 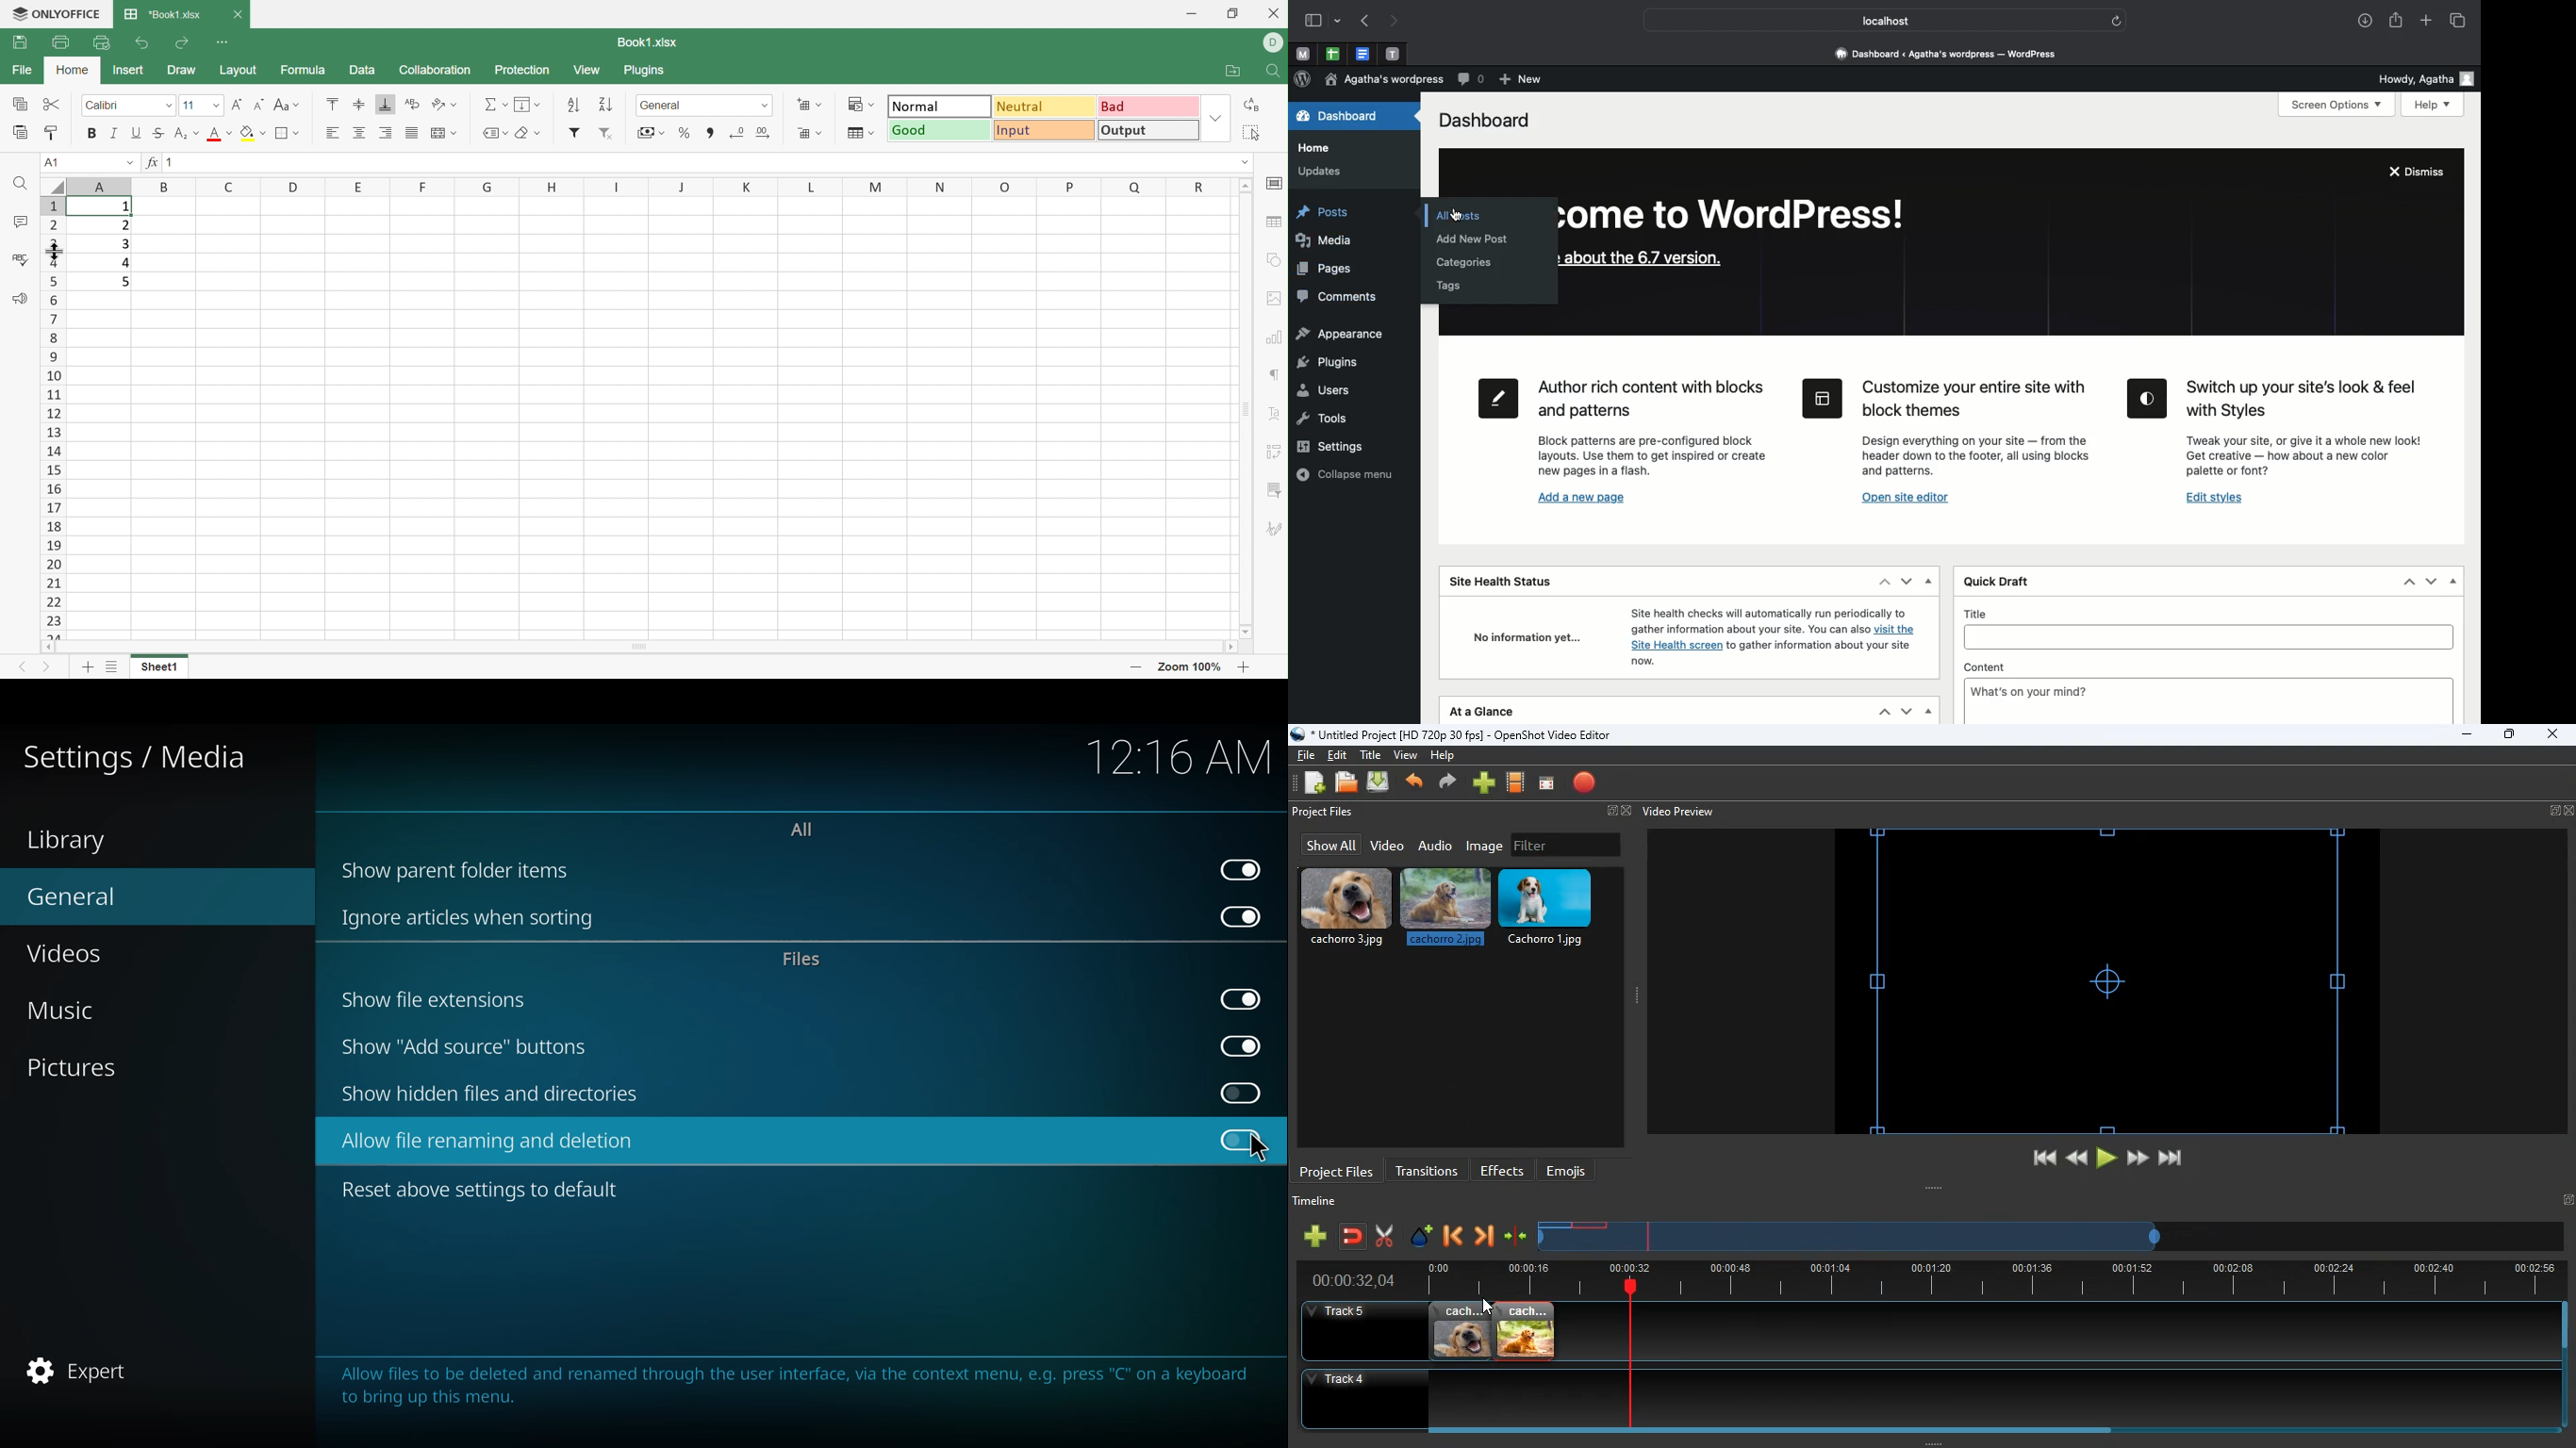 What do you see at coordinates (298, 105) in the screenshot?
I see `Drop Down` at bounding box center [298, 105].